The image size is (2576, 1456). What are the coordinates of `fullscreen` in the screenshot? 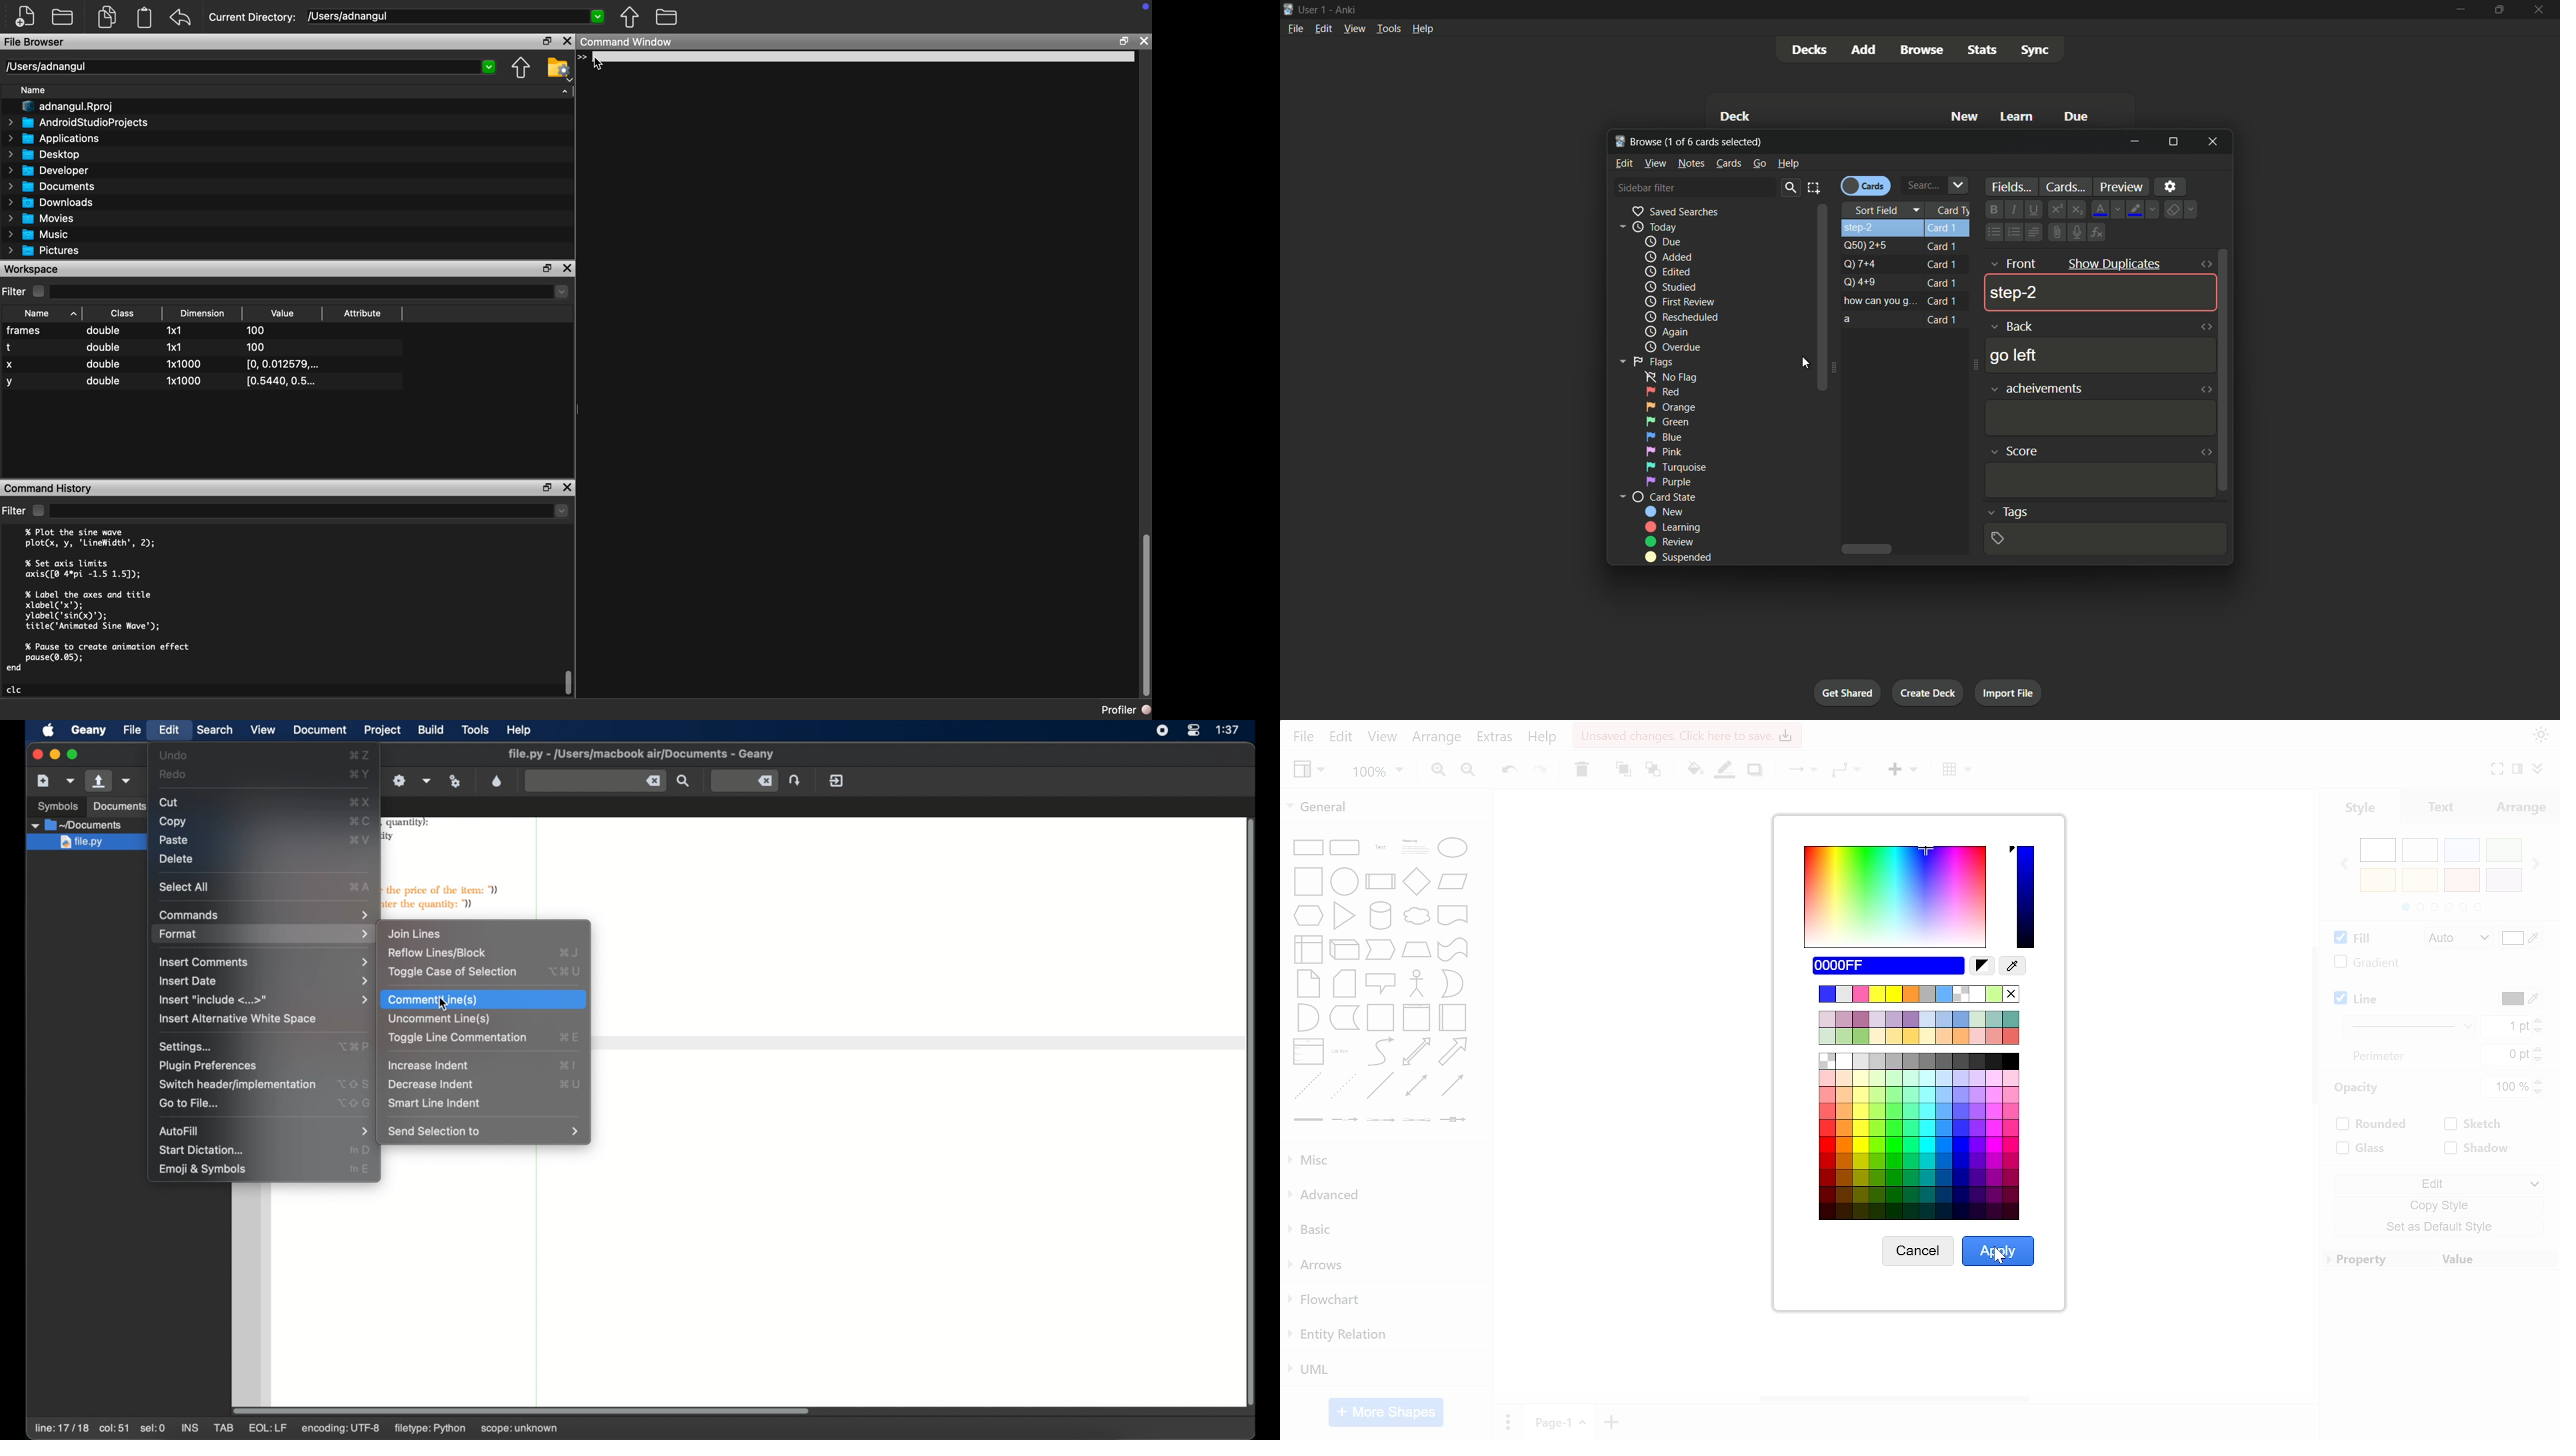 It's located at (2496, 770).